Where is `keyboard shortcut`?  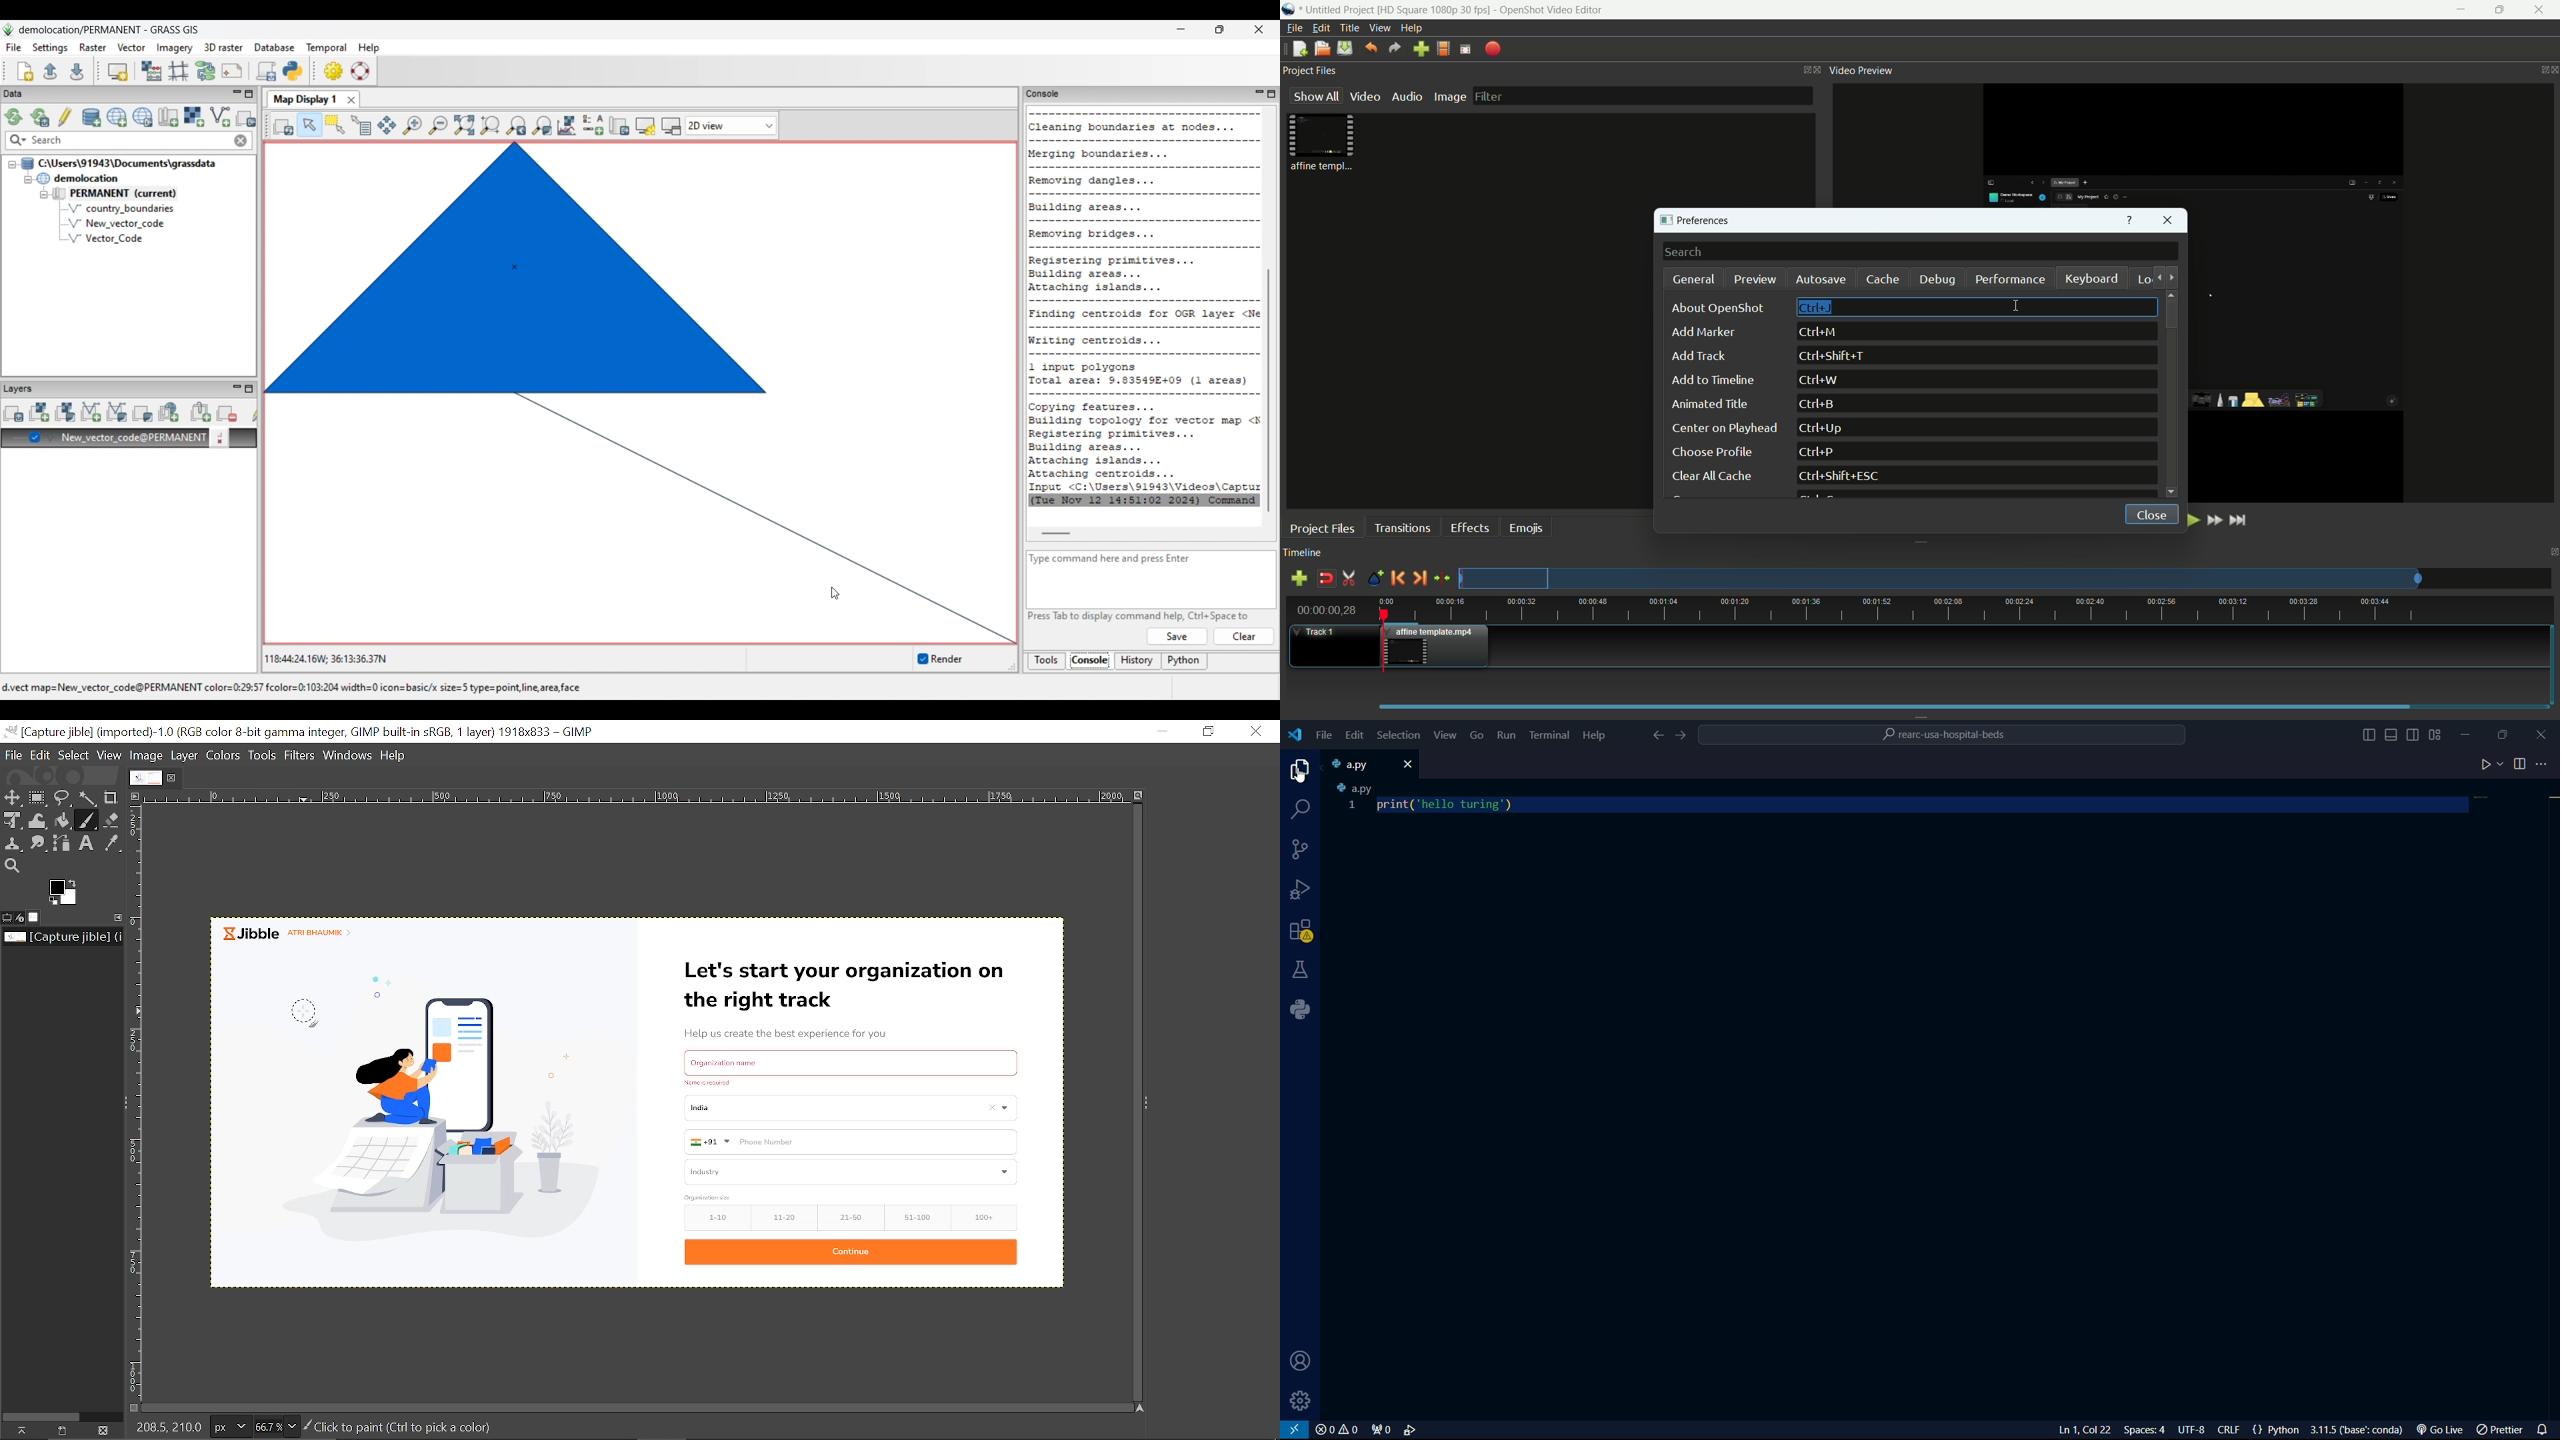 keyboard shortcut is located at coordinates (1819, 404).